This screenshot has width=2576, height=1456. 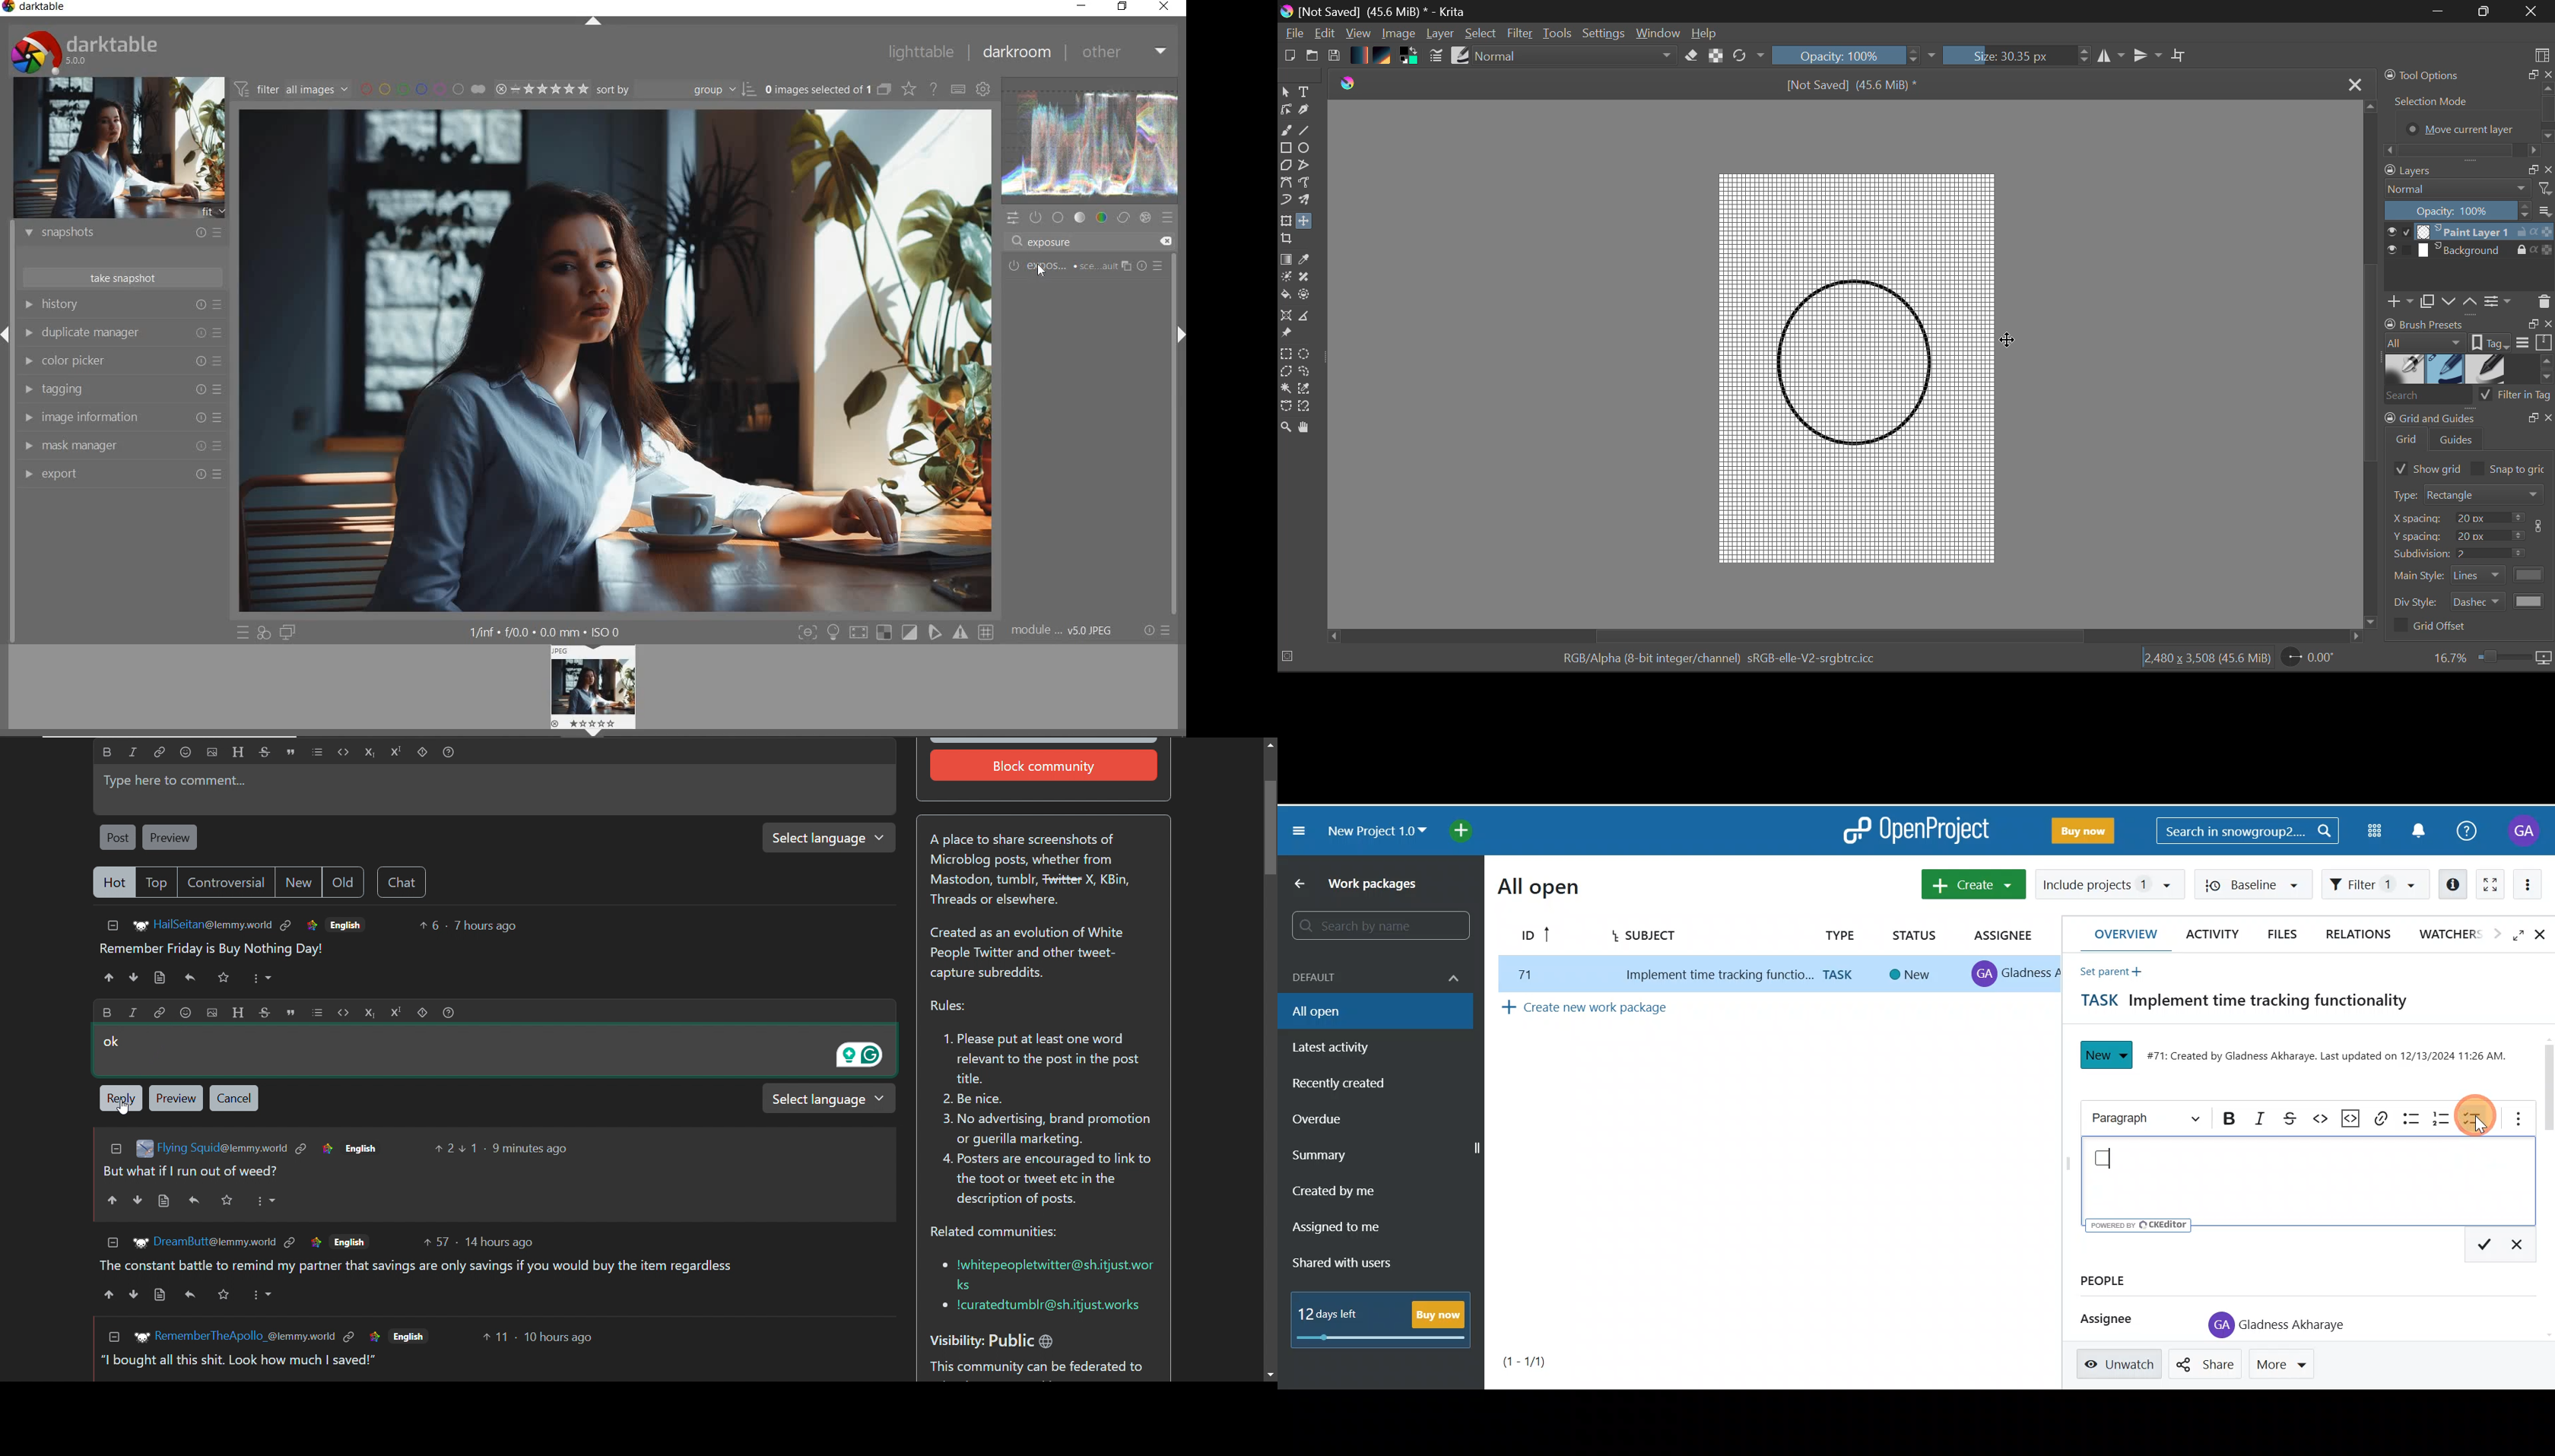 I want to click on image, so click(x=140, y=1336).